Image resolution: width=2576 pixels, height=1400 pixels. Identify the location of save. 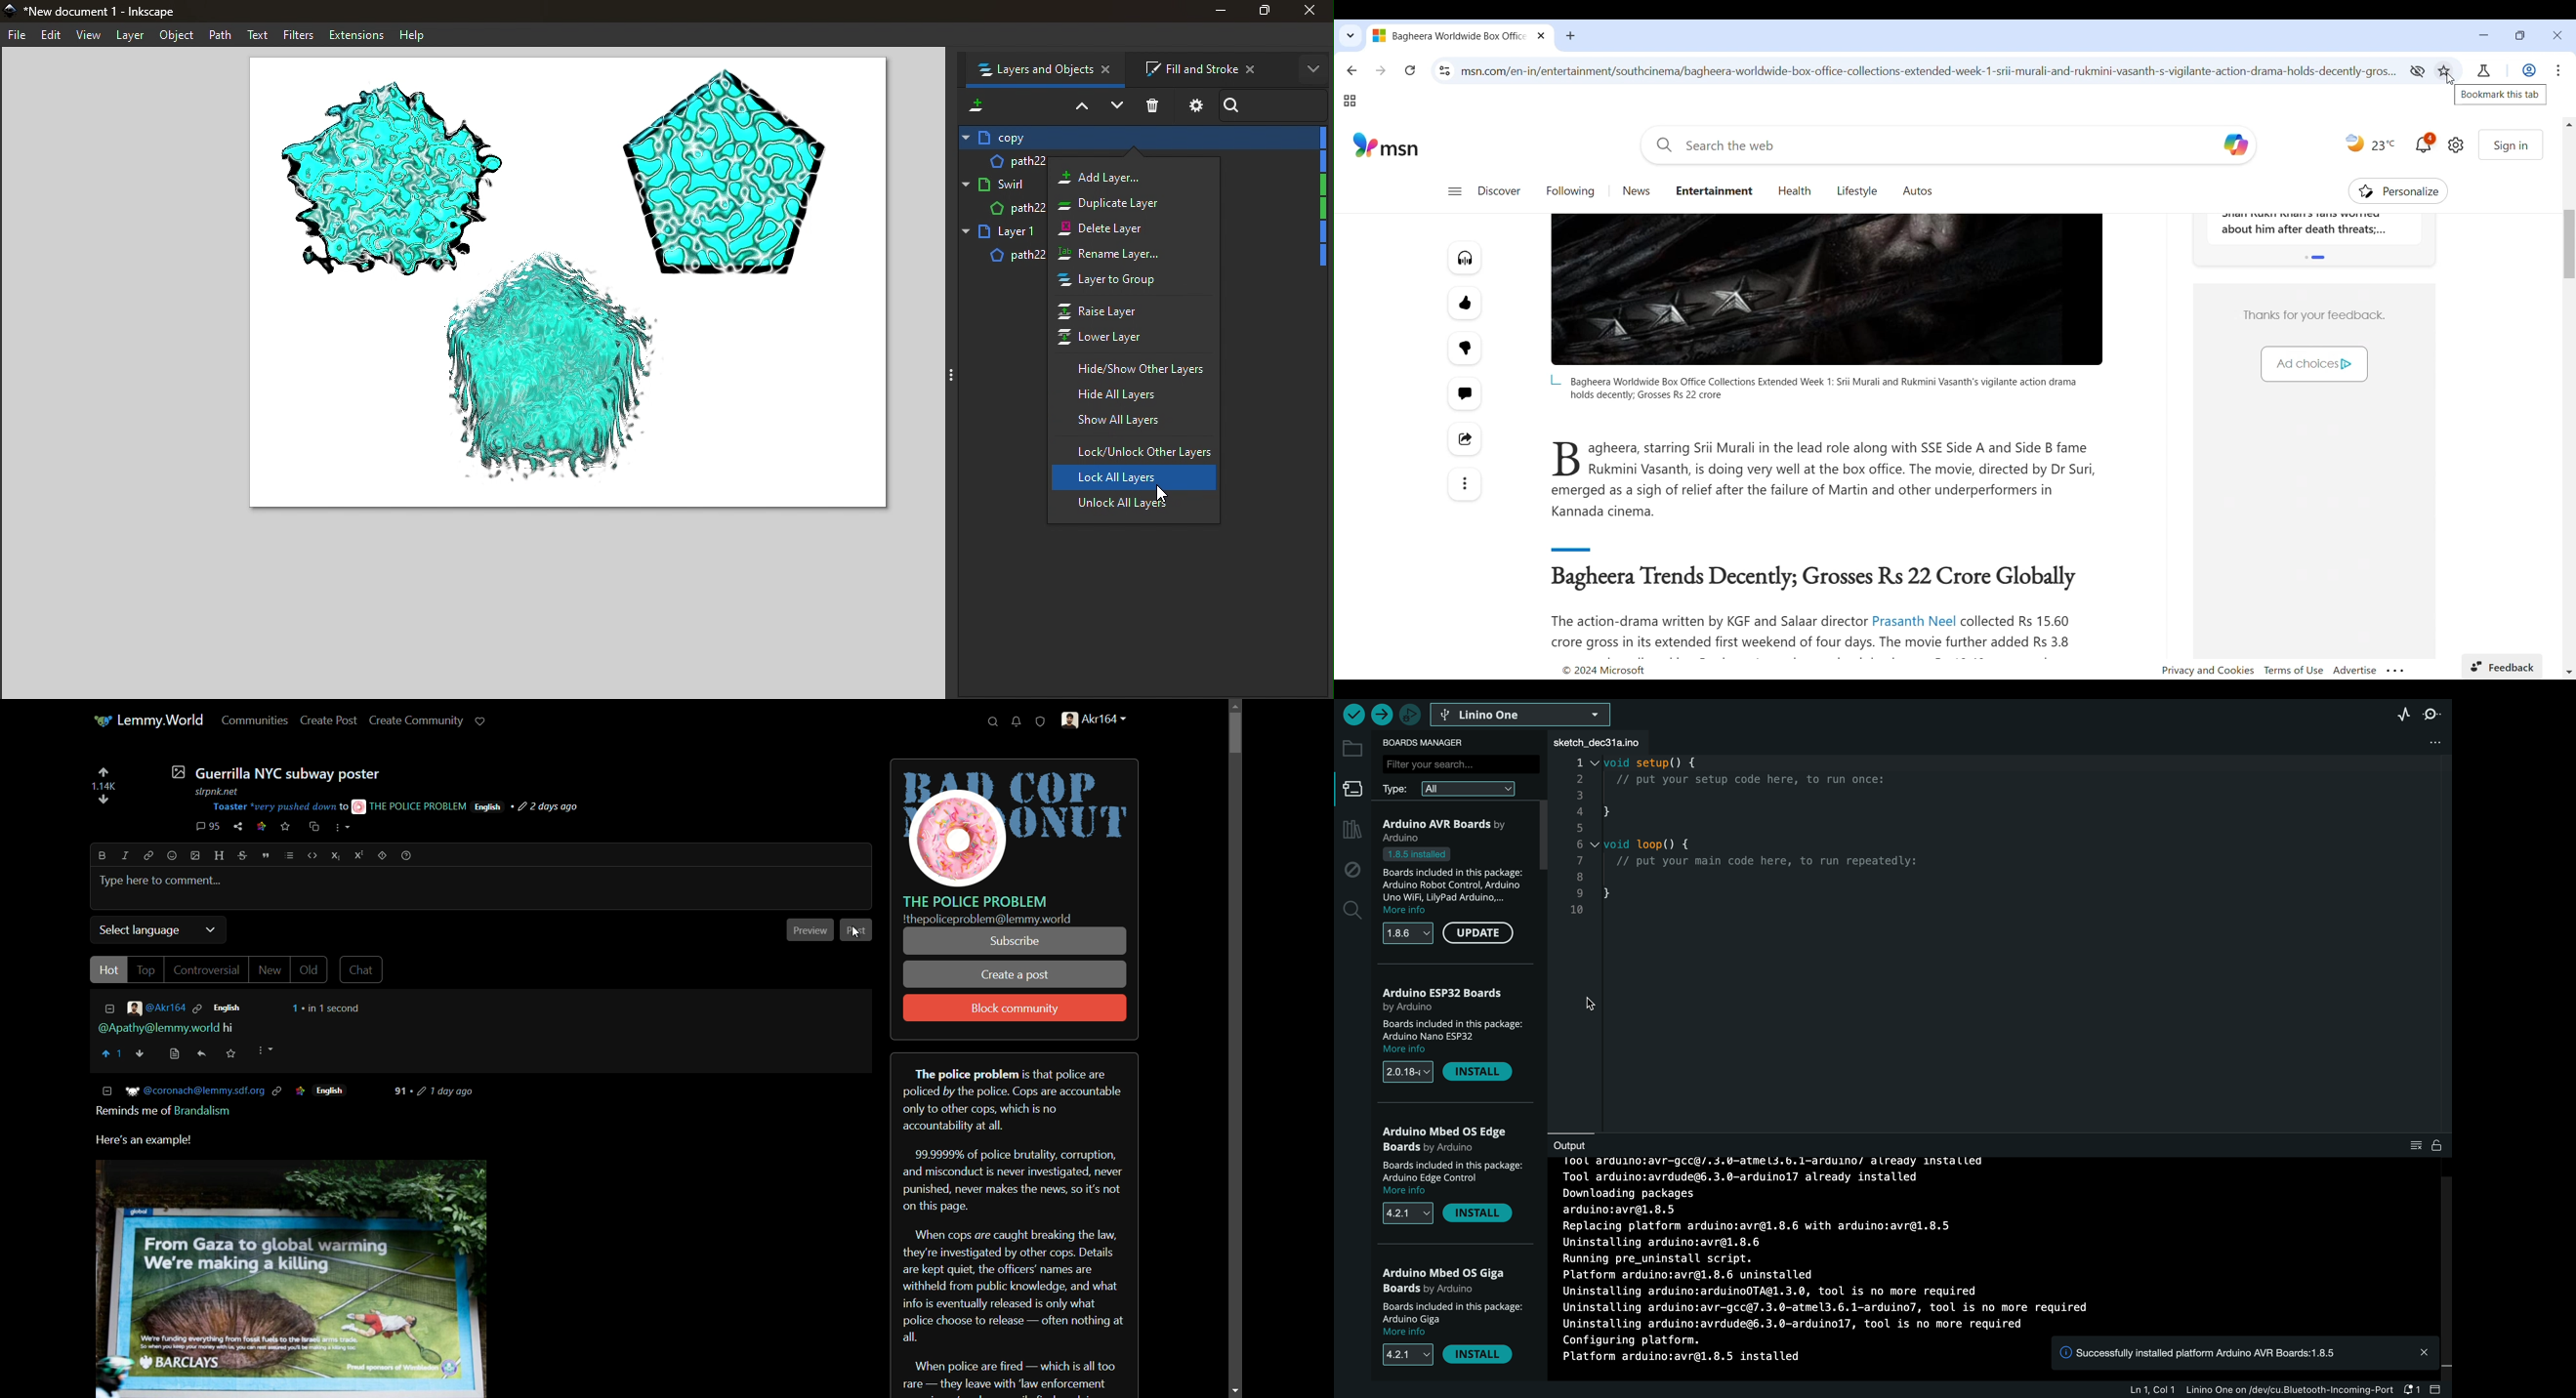
(286, 827).